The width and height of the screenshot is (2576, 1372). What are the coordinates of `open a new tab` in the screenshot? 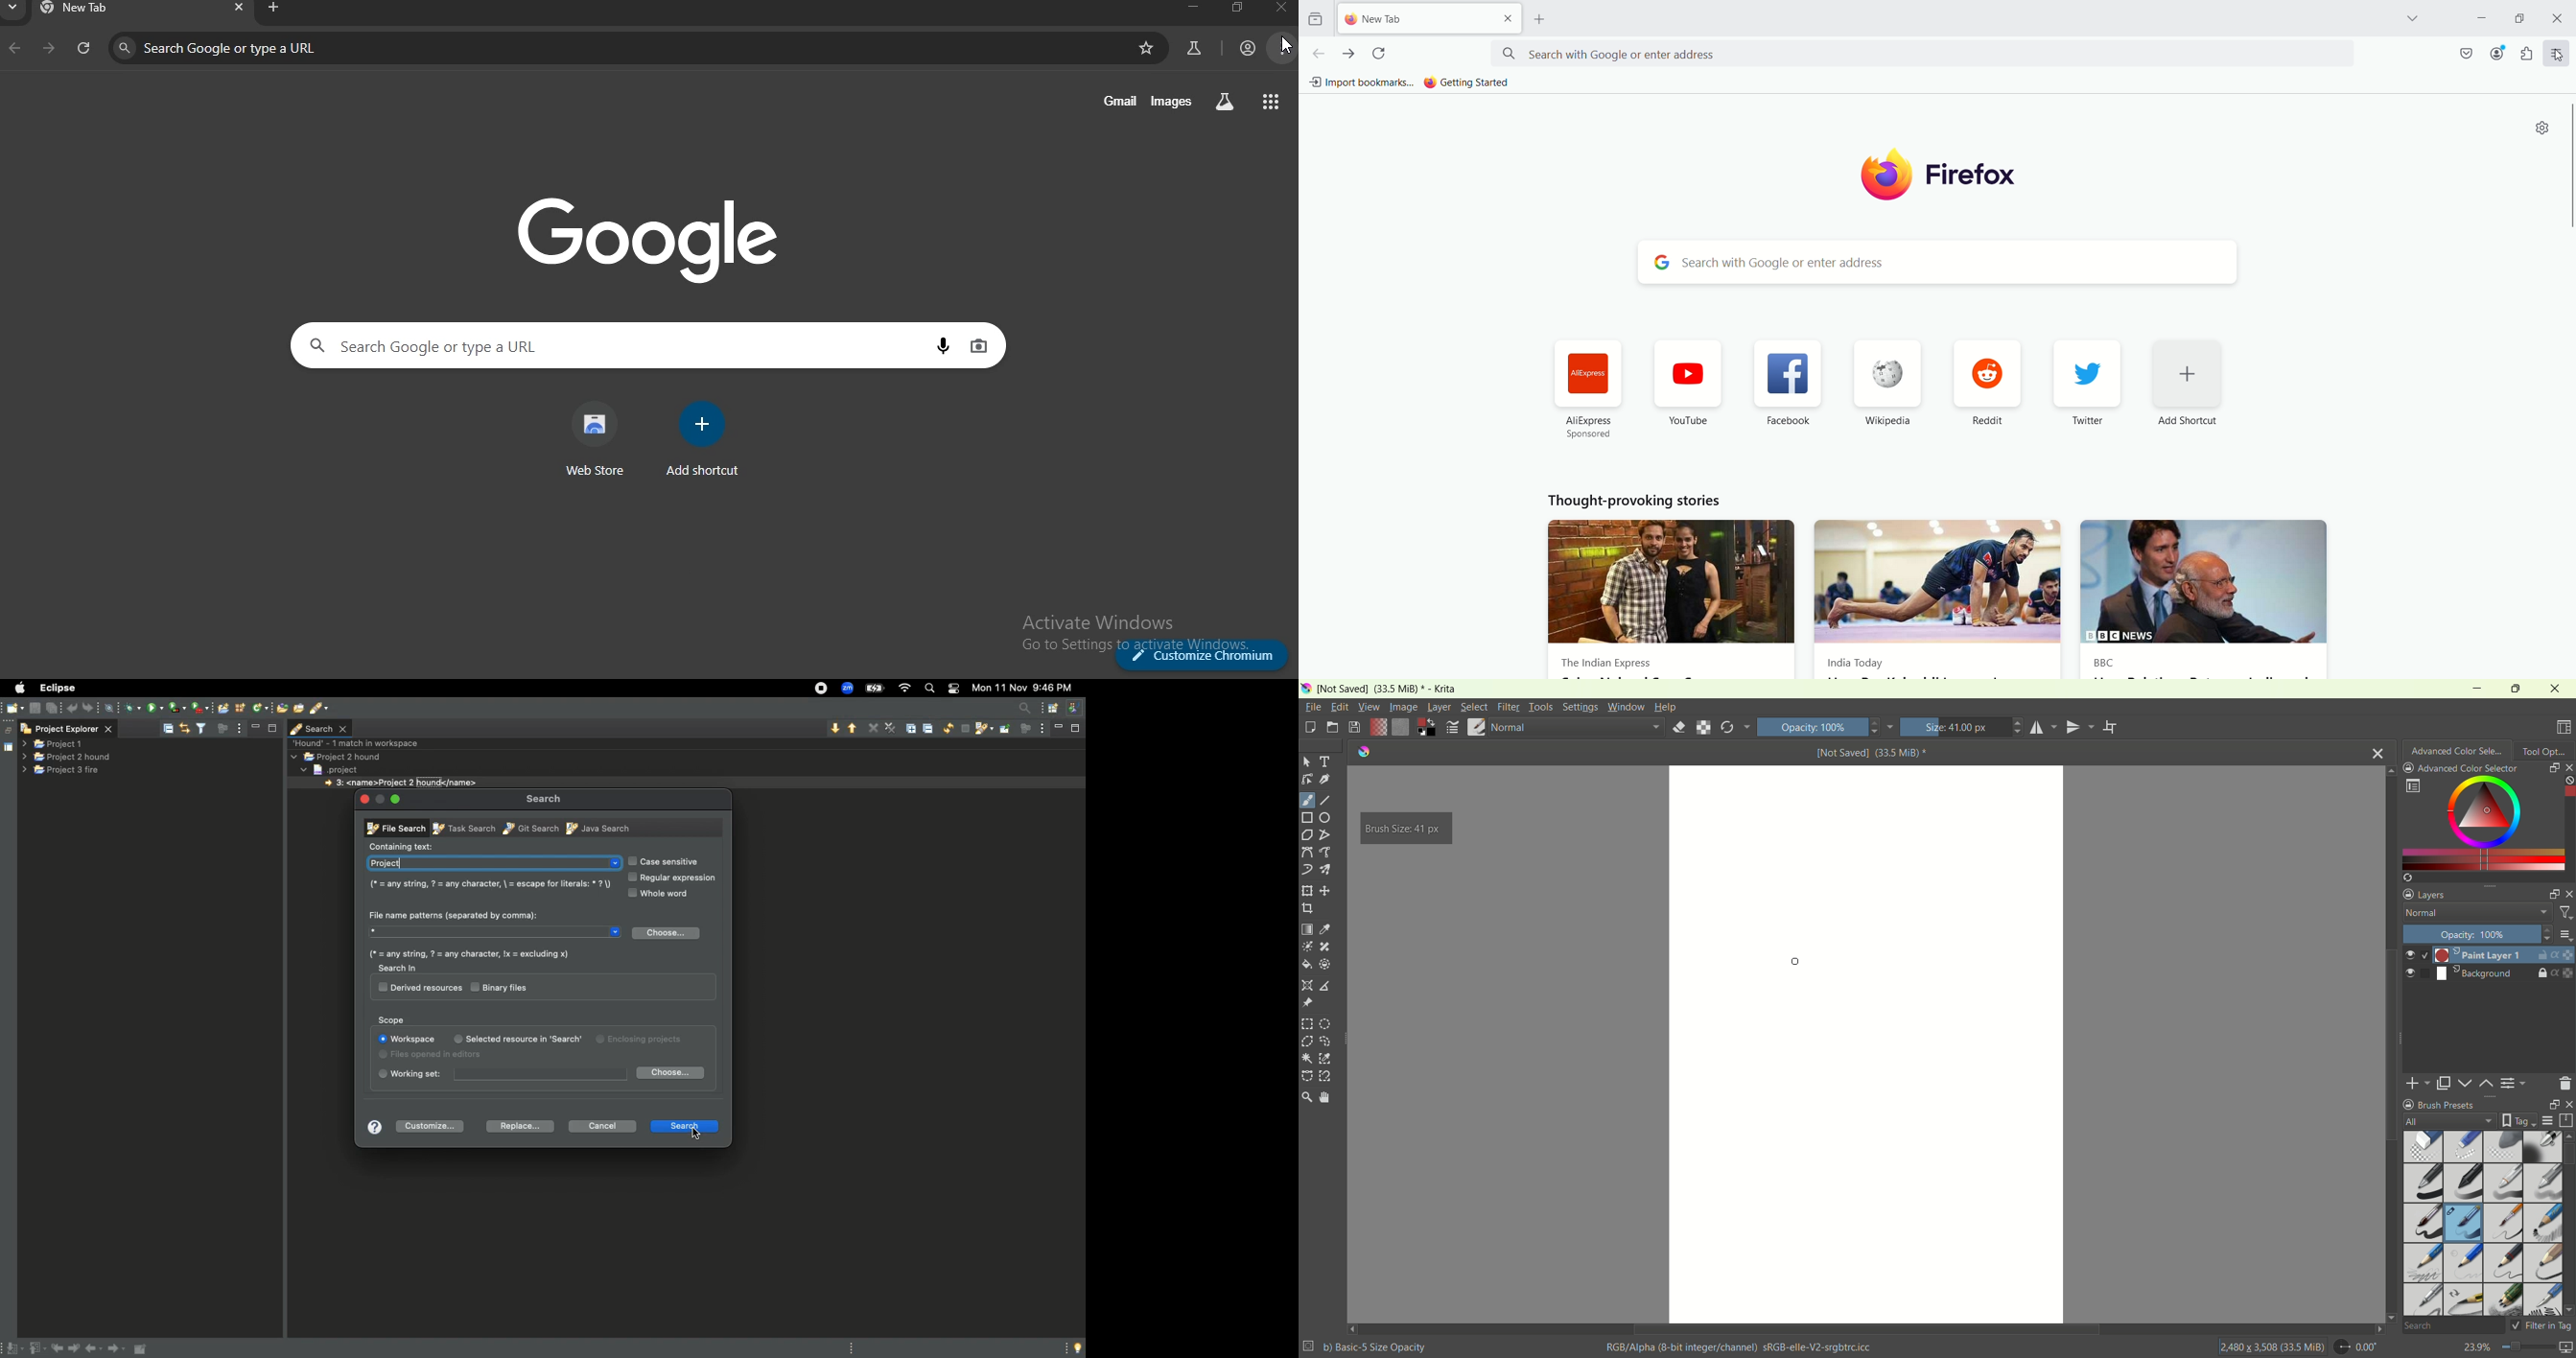 It's located at (1545, 19).